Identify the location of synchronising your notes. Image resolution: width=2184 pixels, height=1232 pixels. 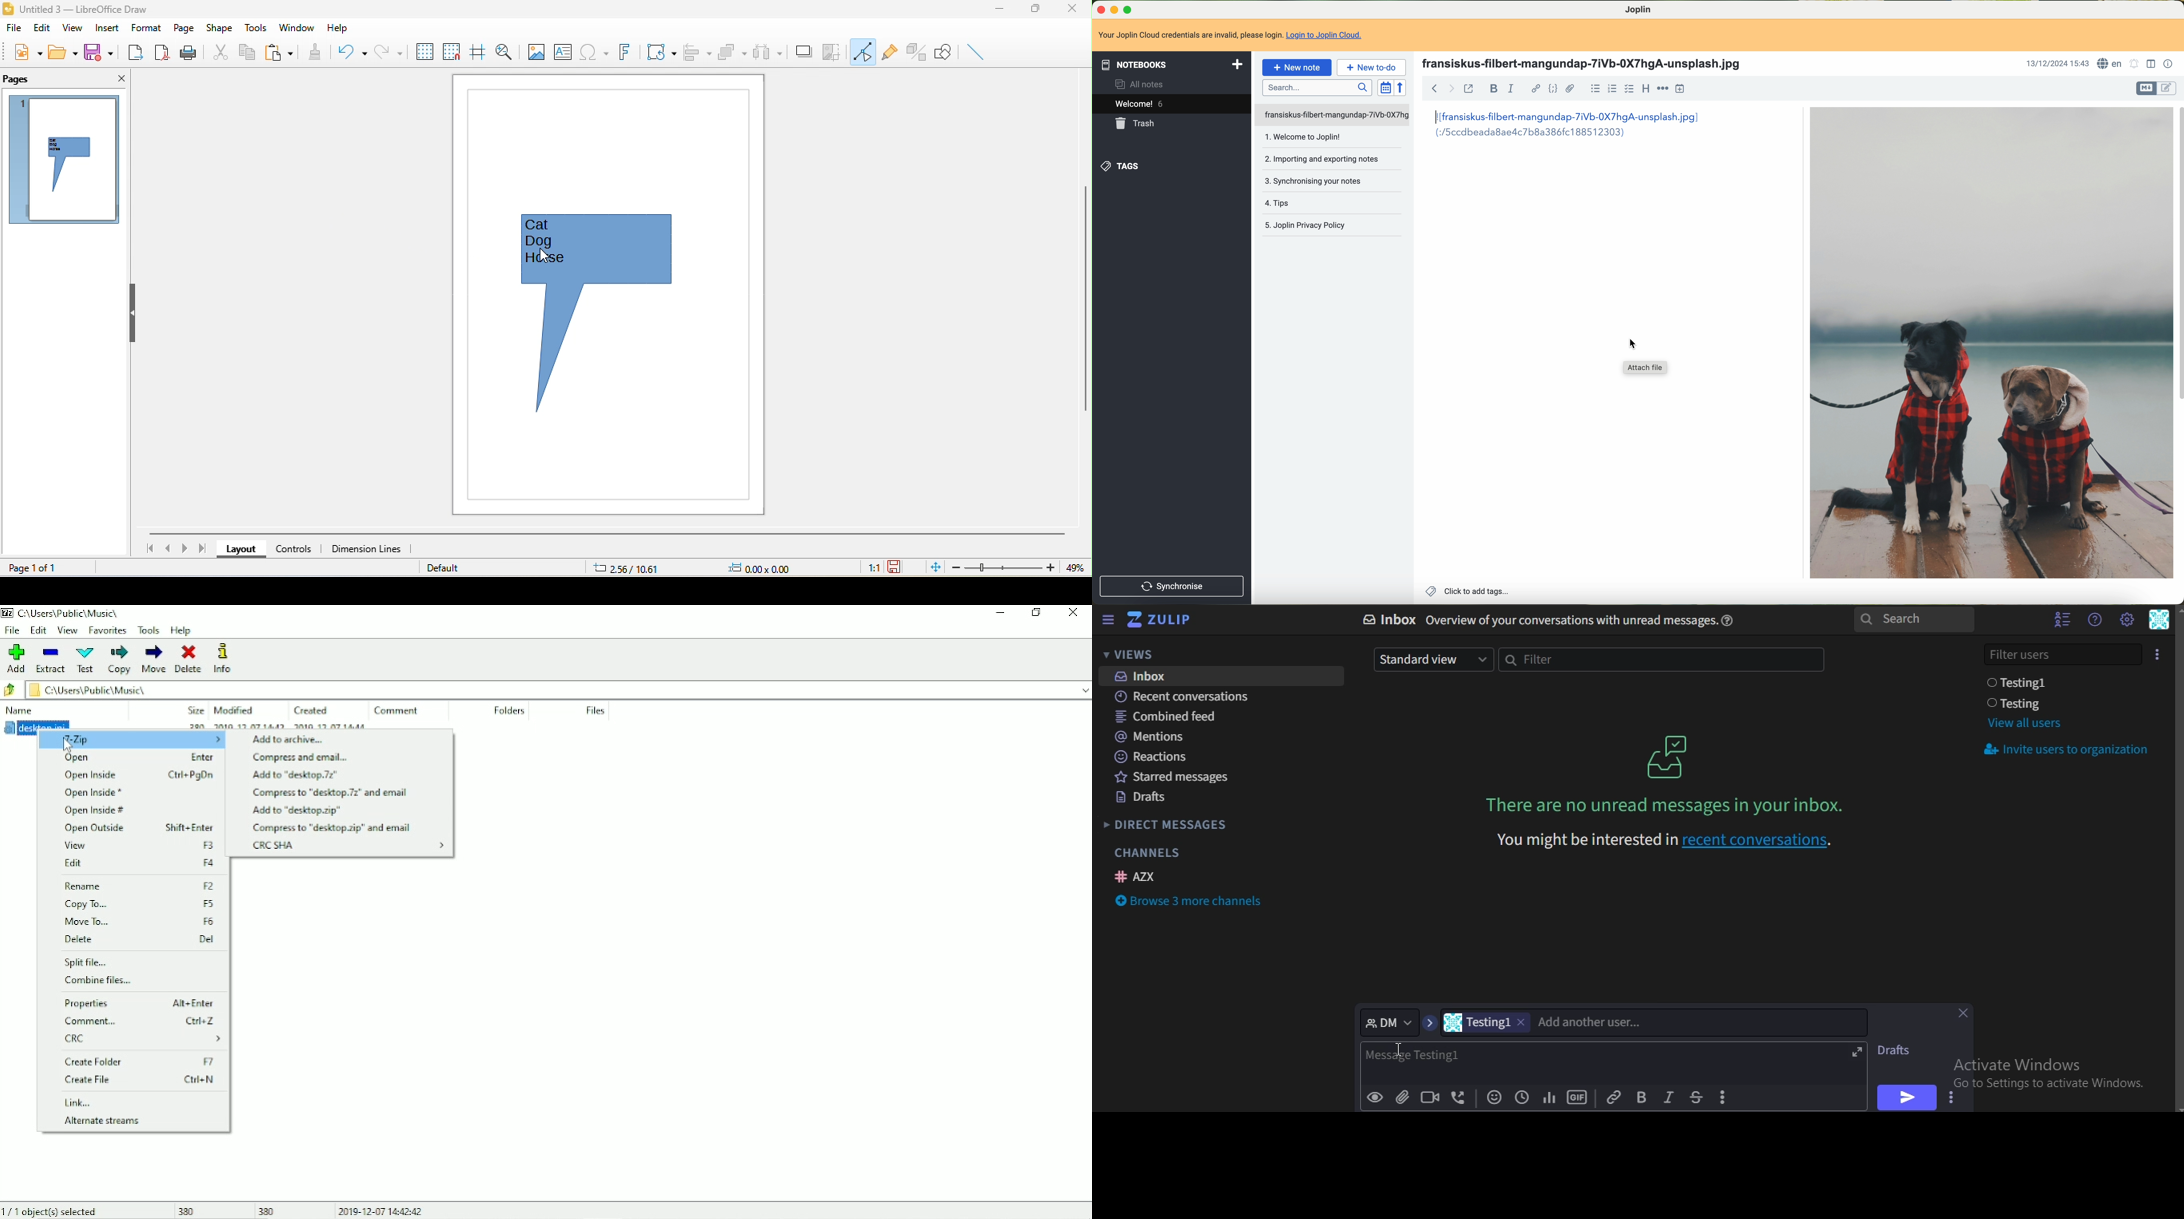
(1313, 182).